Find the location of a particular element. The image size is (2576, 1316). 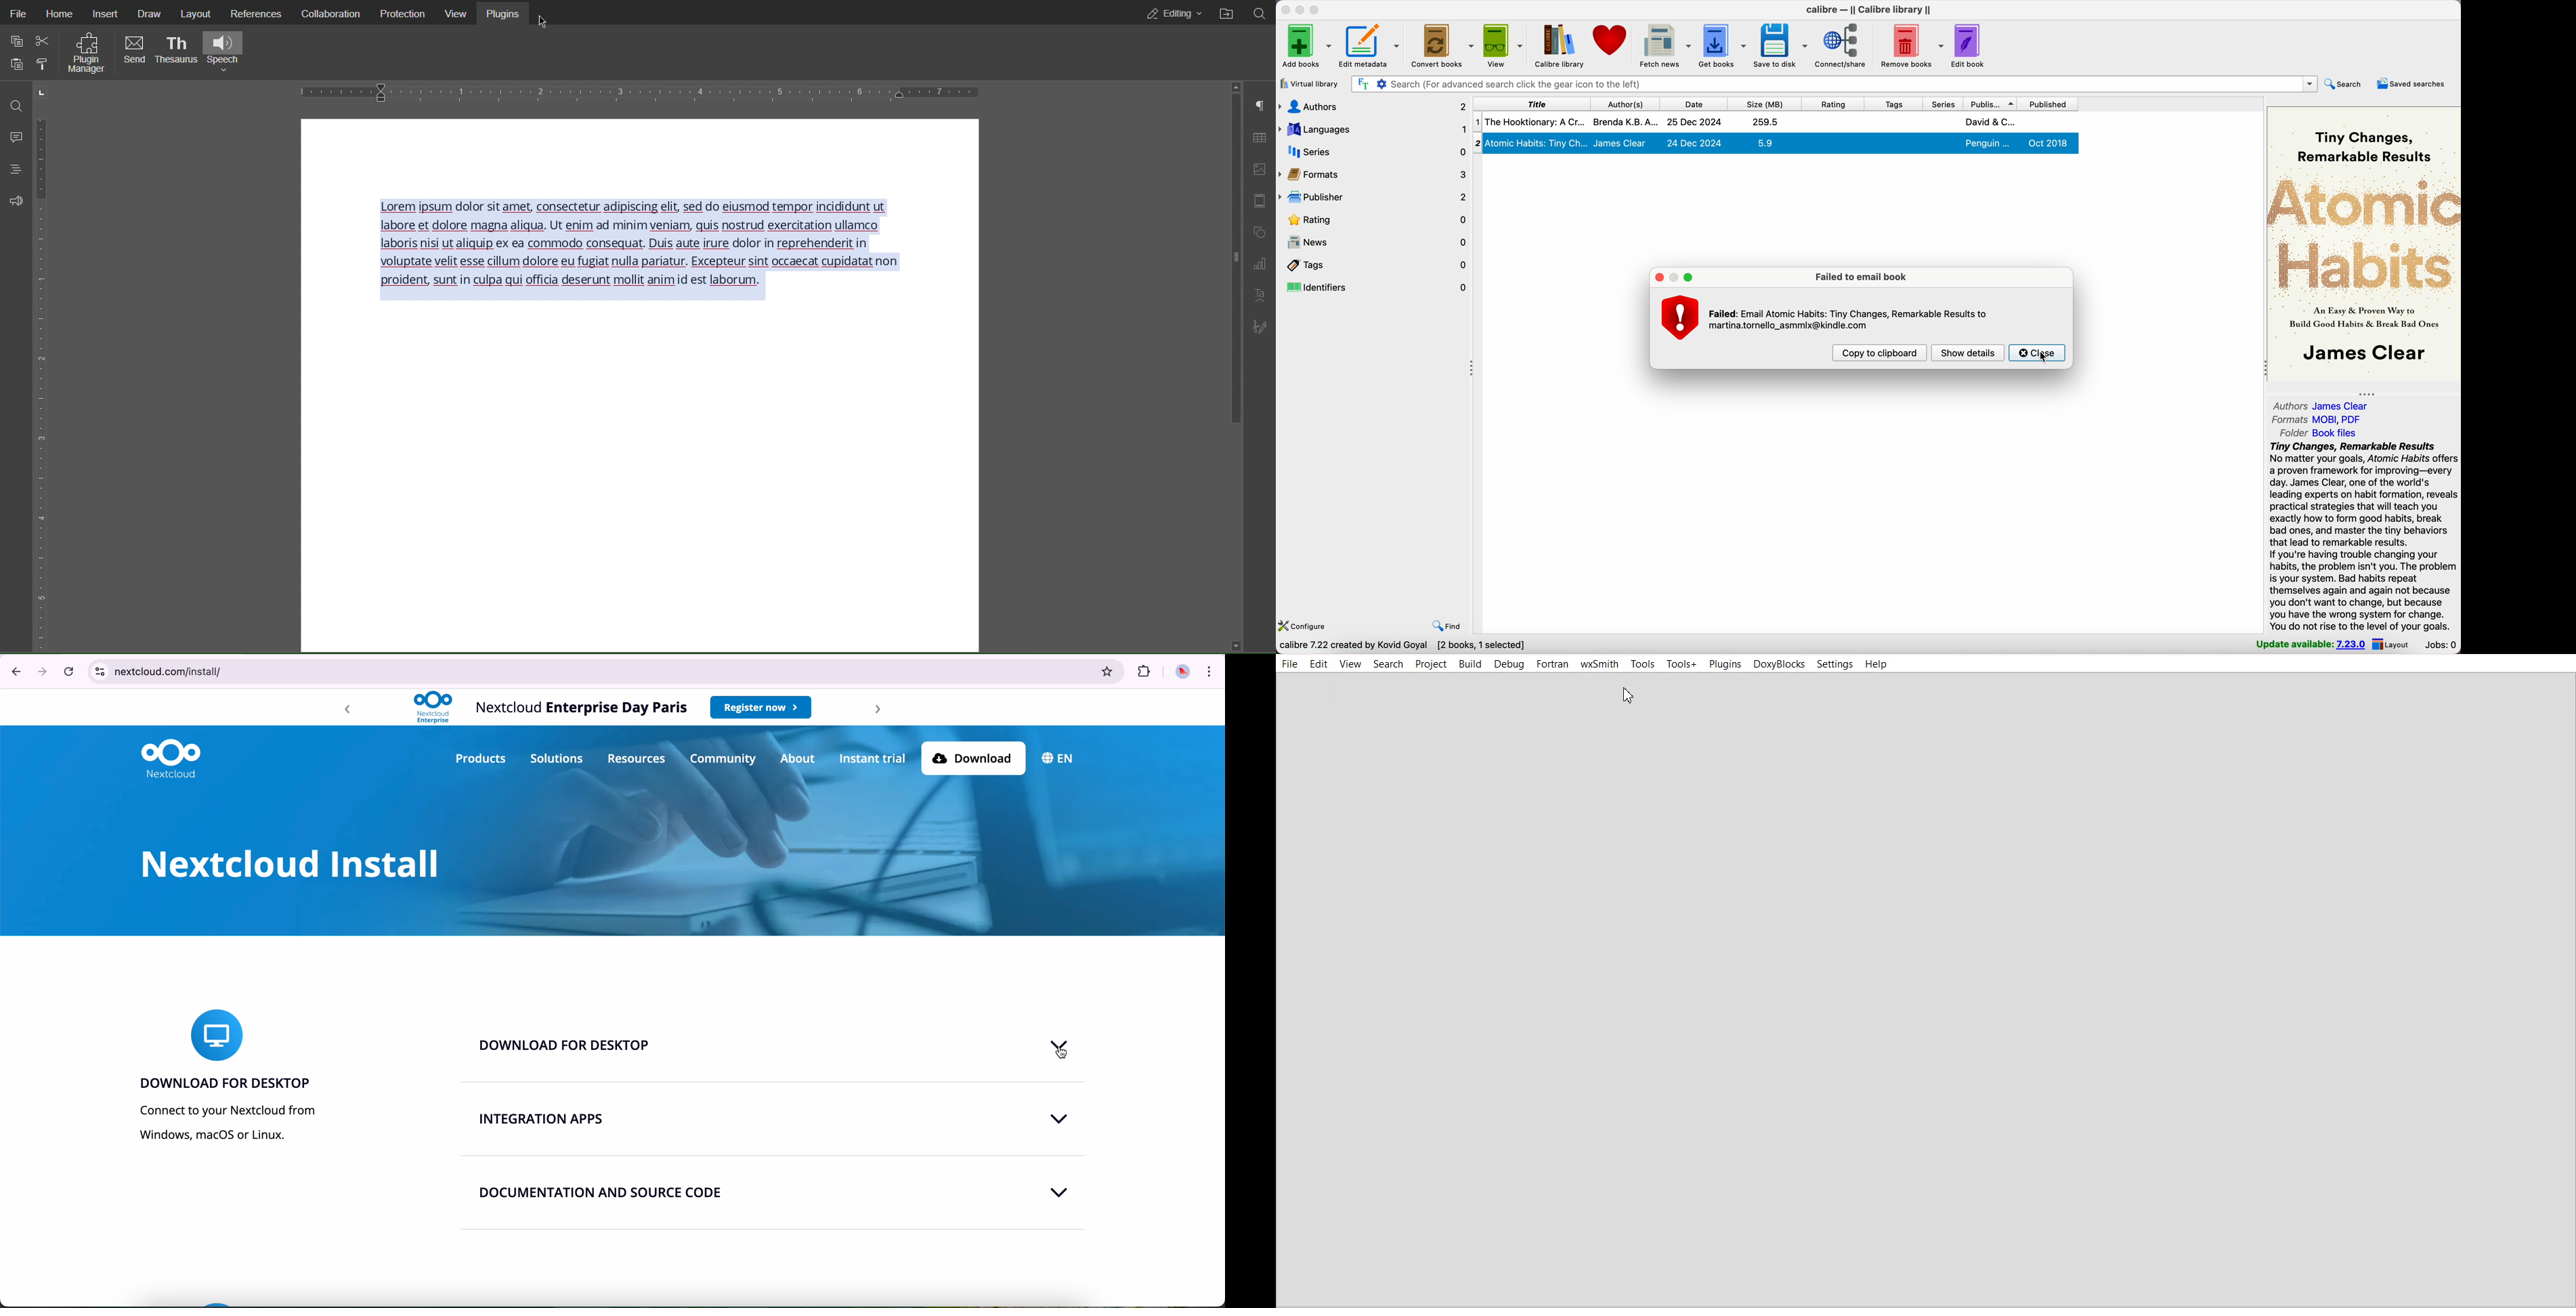

identifiers is located at coordinates (1374, 288).